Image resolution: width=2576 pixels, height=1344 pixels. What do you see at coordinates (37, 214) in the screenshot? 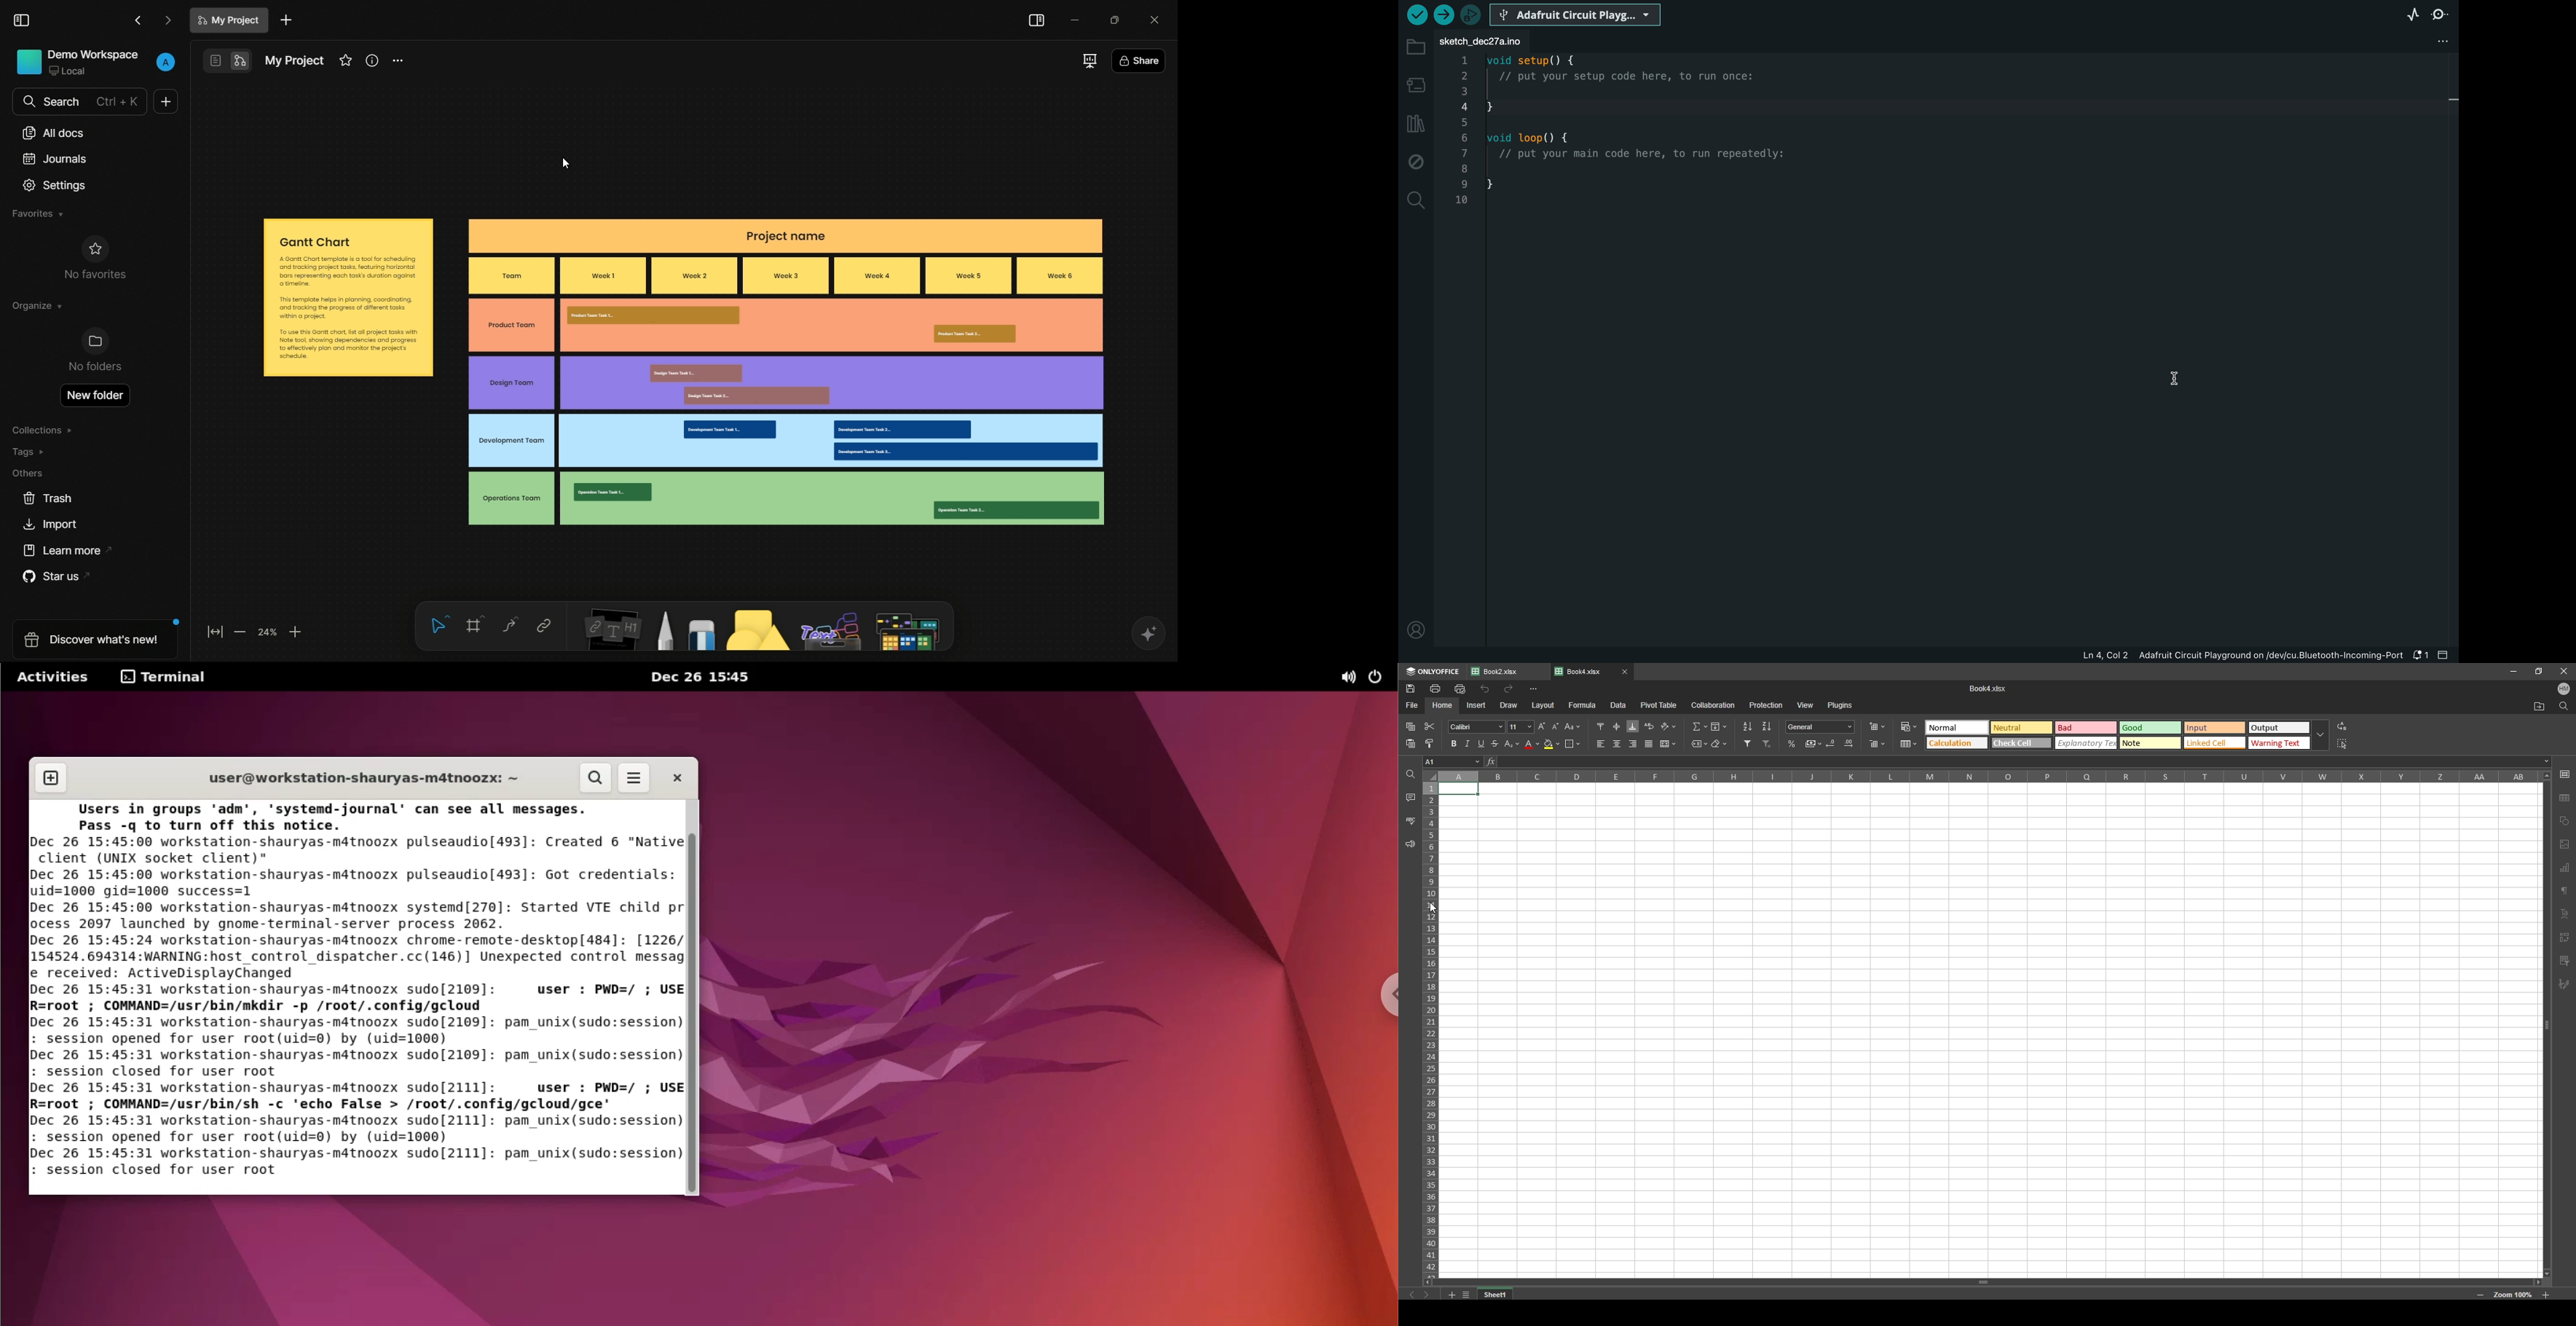
I see `favorites` at bounding box center [37, 214].